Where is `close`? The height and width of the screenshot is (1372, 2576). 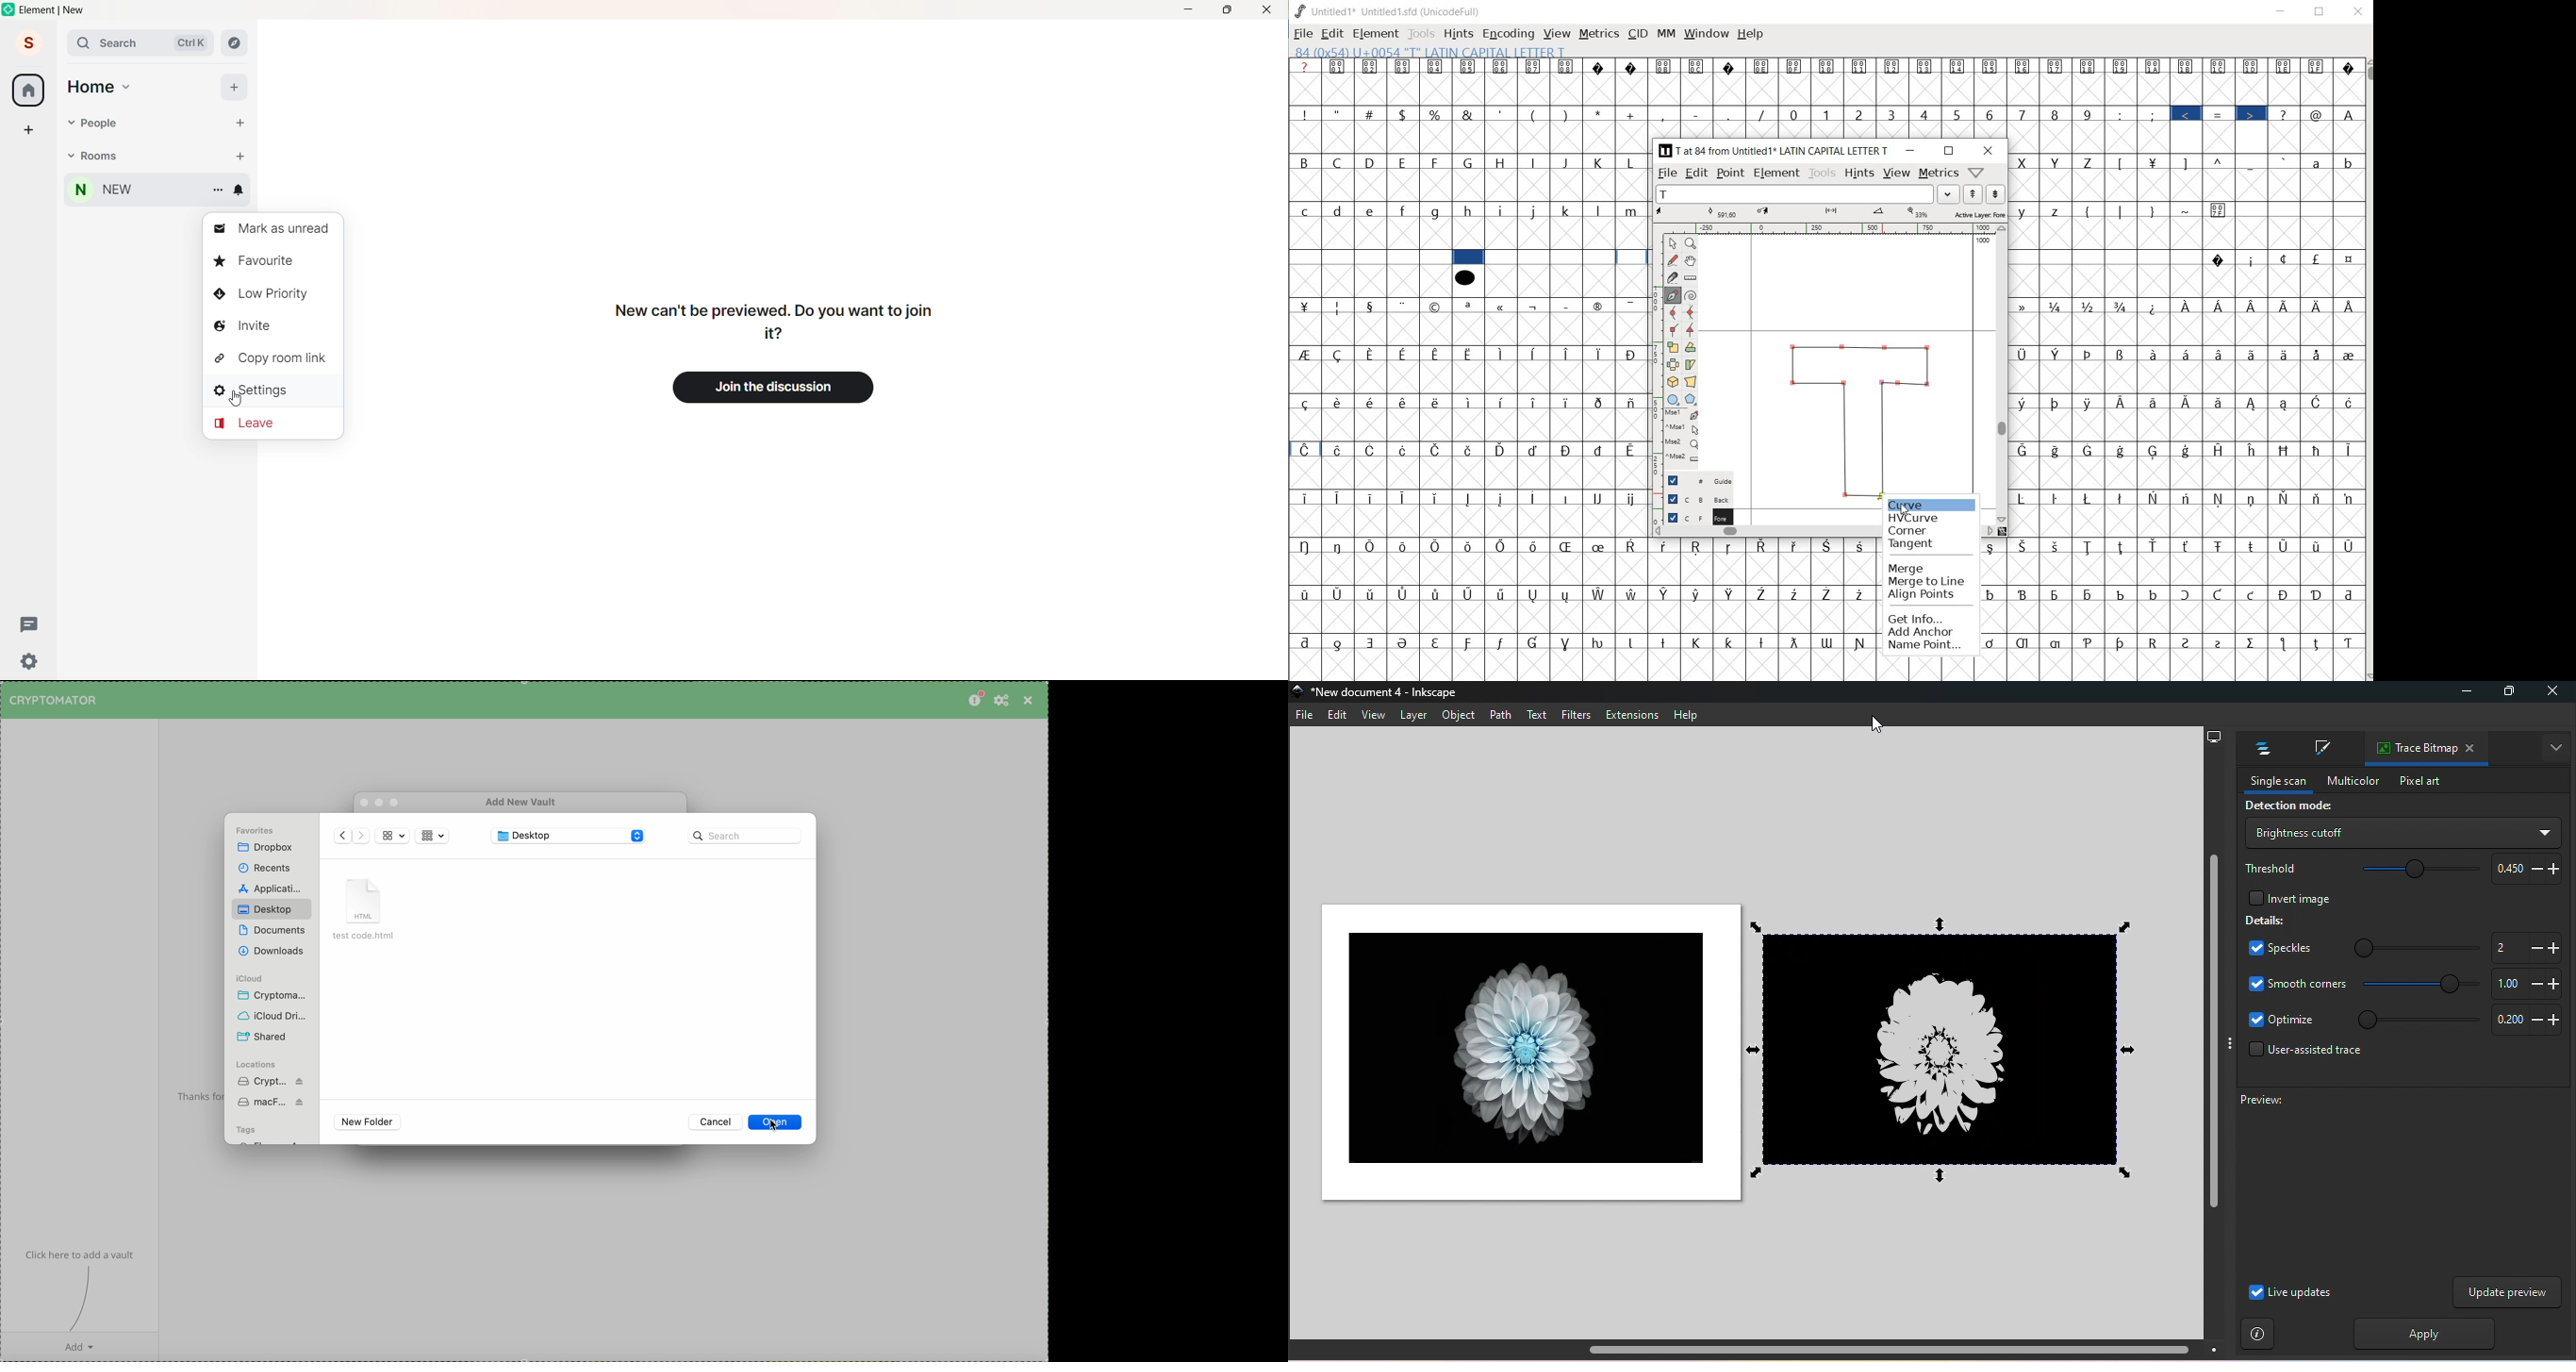 close is located at coordinates (2360, 12).